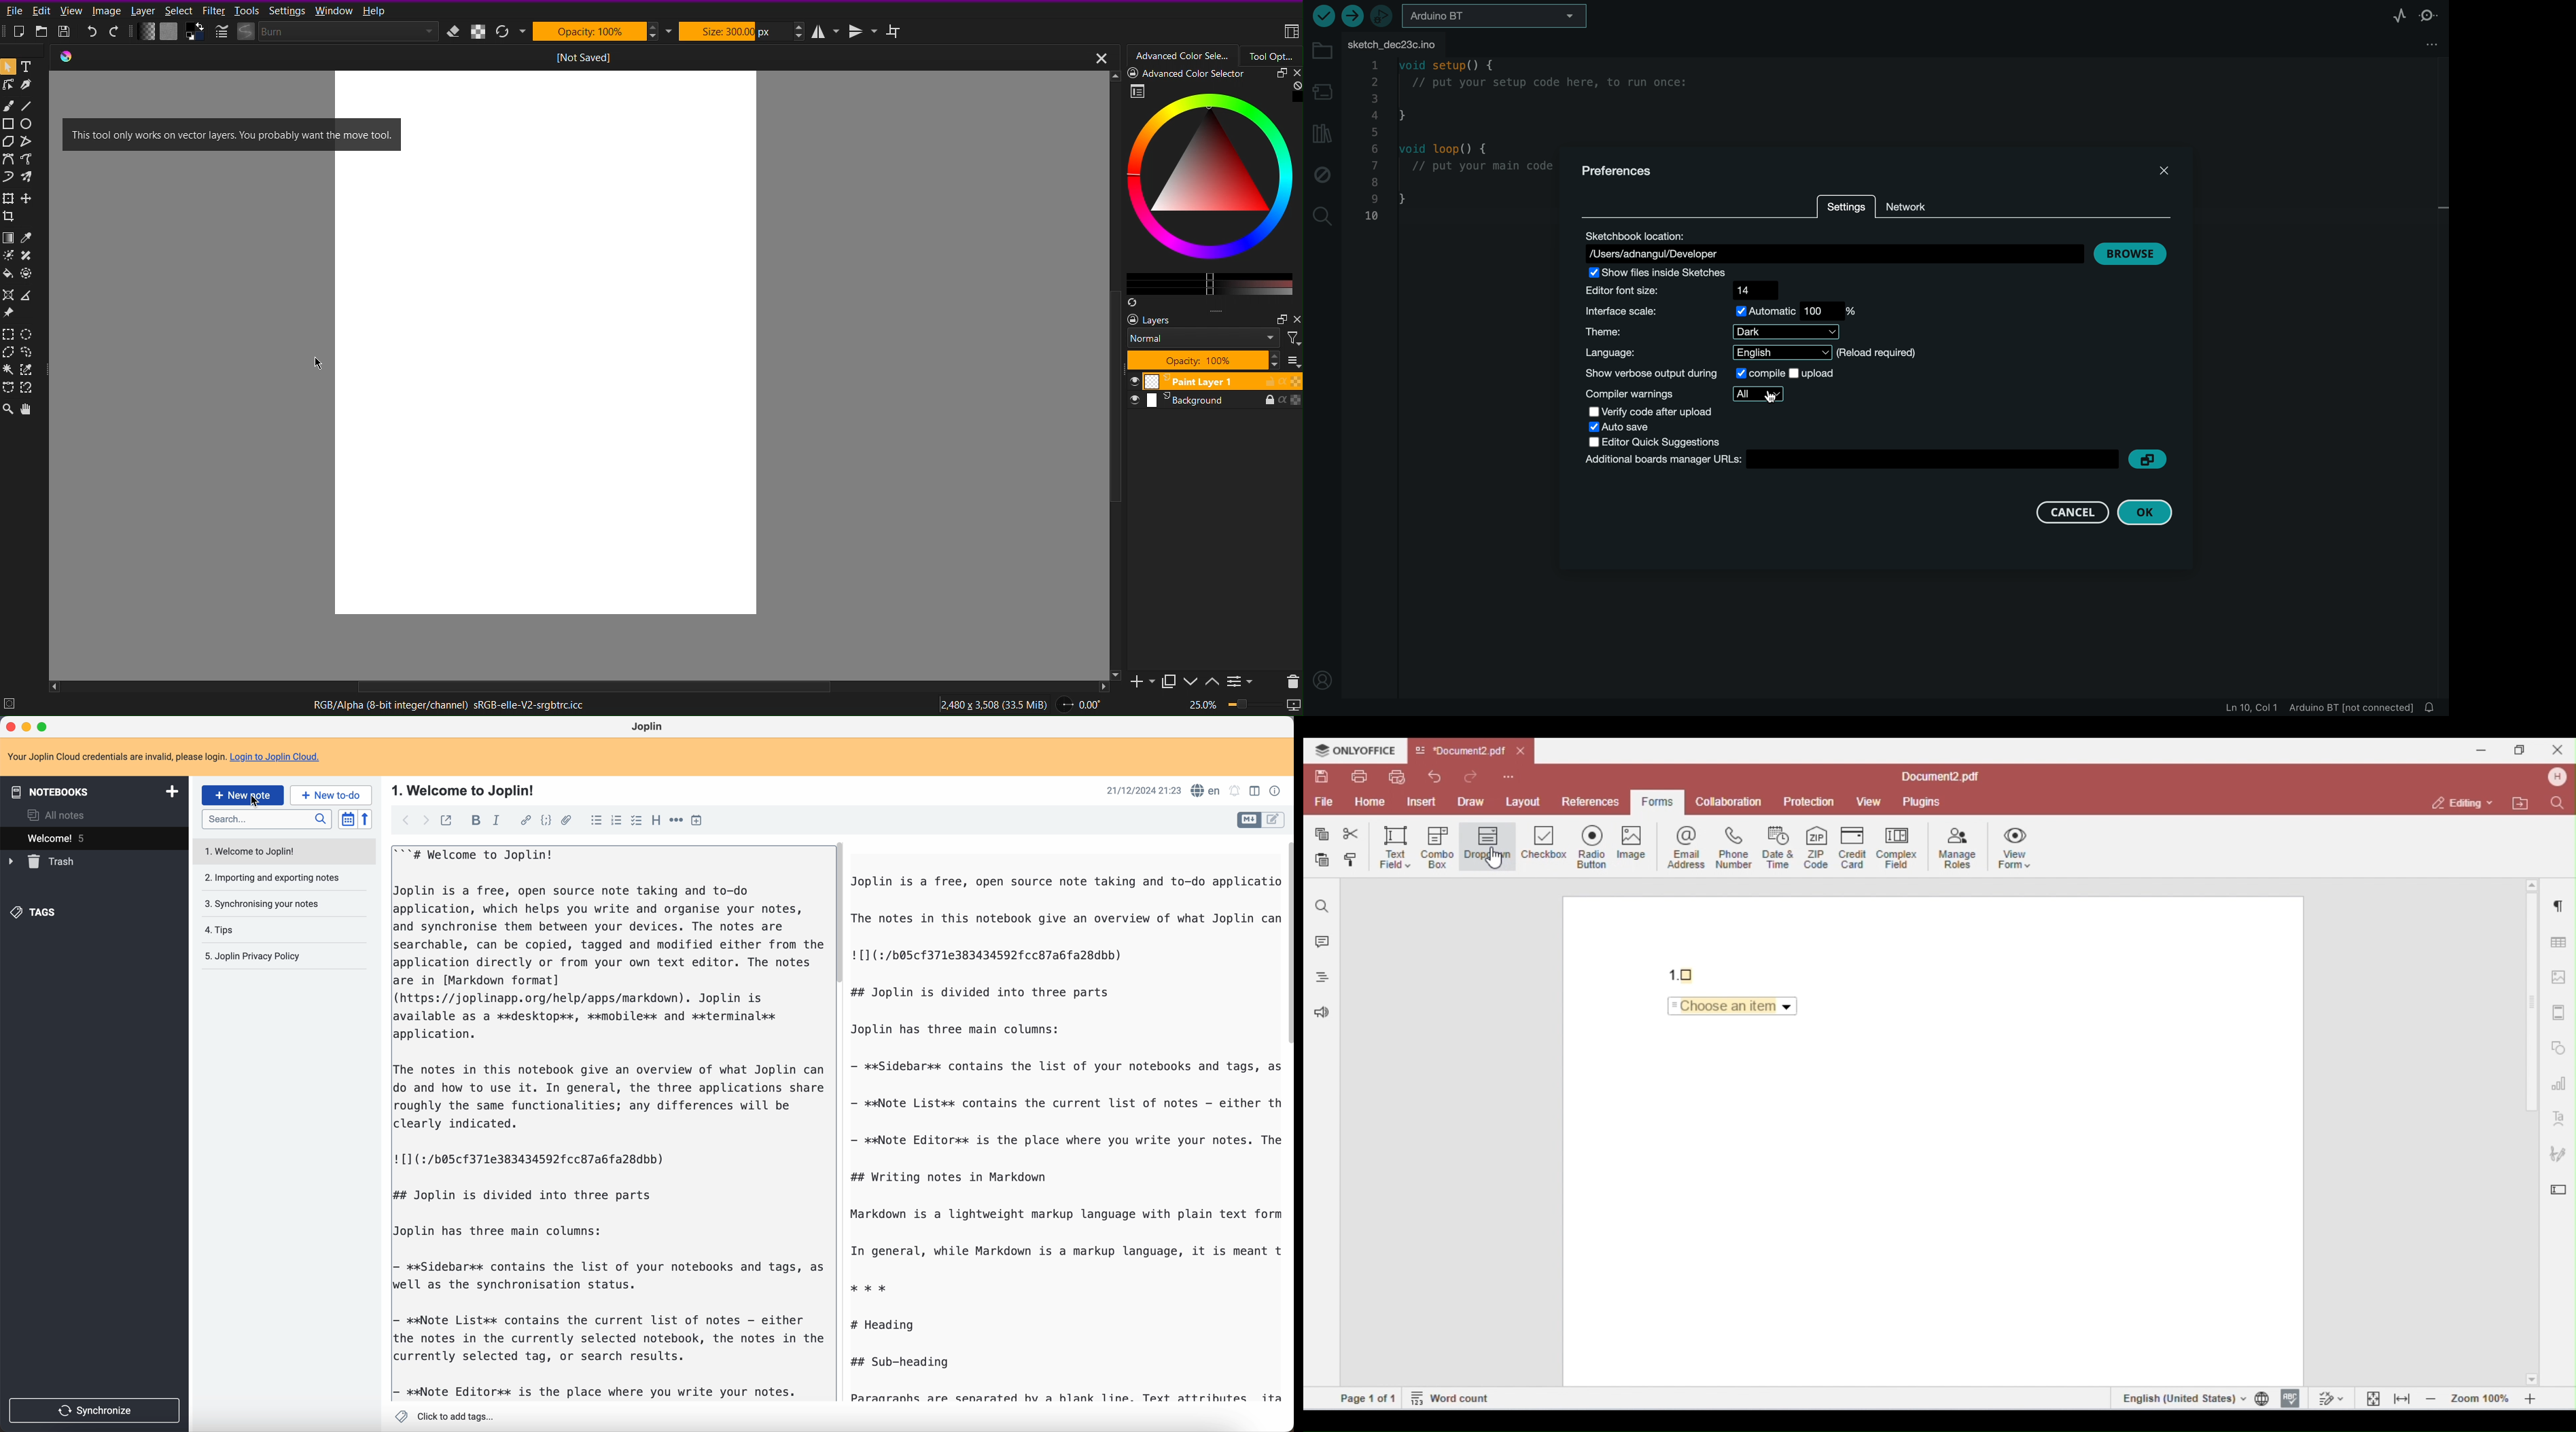 Image resolution: width=2576 pixels, height=1456 pixels. I want to click on Settings, so click(287, 10).